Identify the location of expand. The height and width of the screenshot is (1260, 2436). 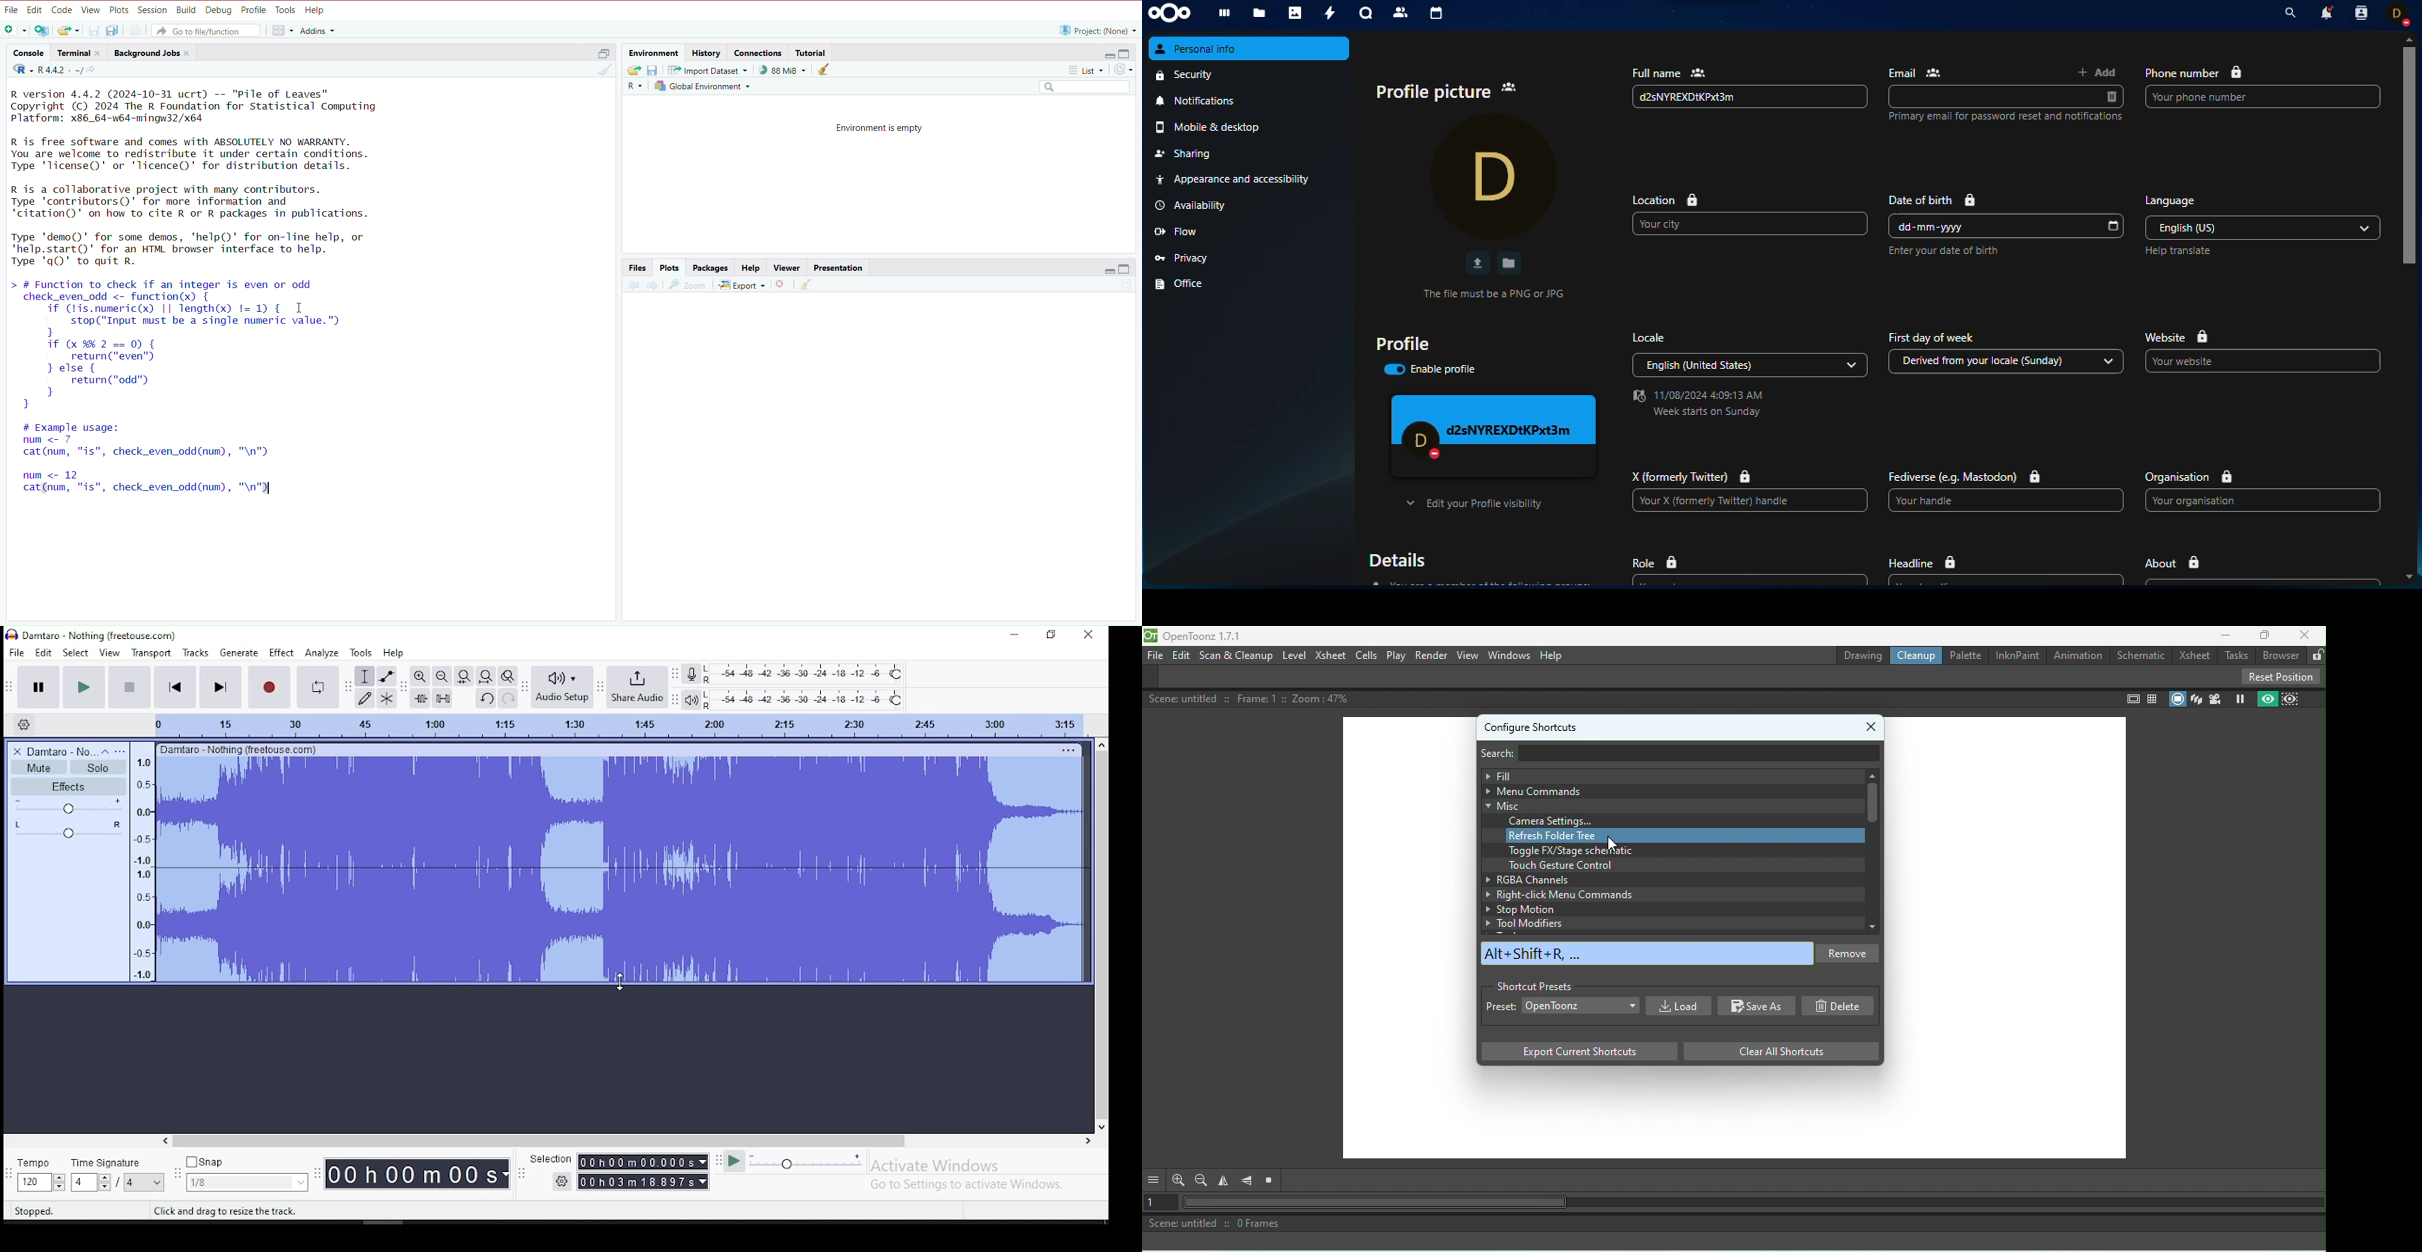
(600, 55).